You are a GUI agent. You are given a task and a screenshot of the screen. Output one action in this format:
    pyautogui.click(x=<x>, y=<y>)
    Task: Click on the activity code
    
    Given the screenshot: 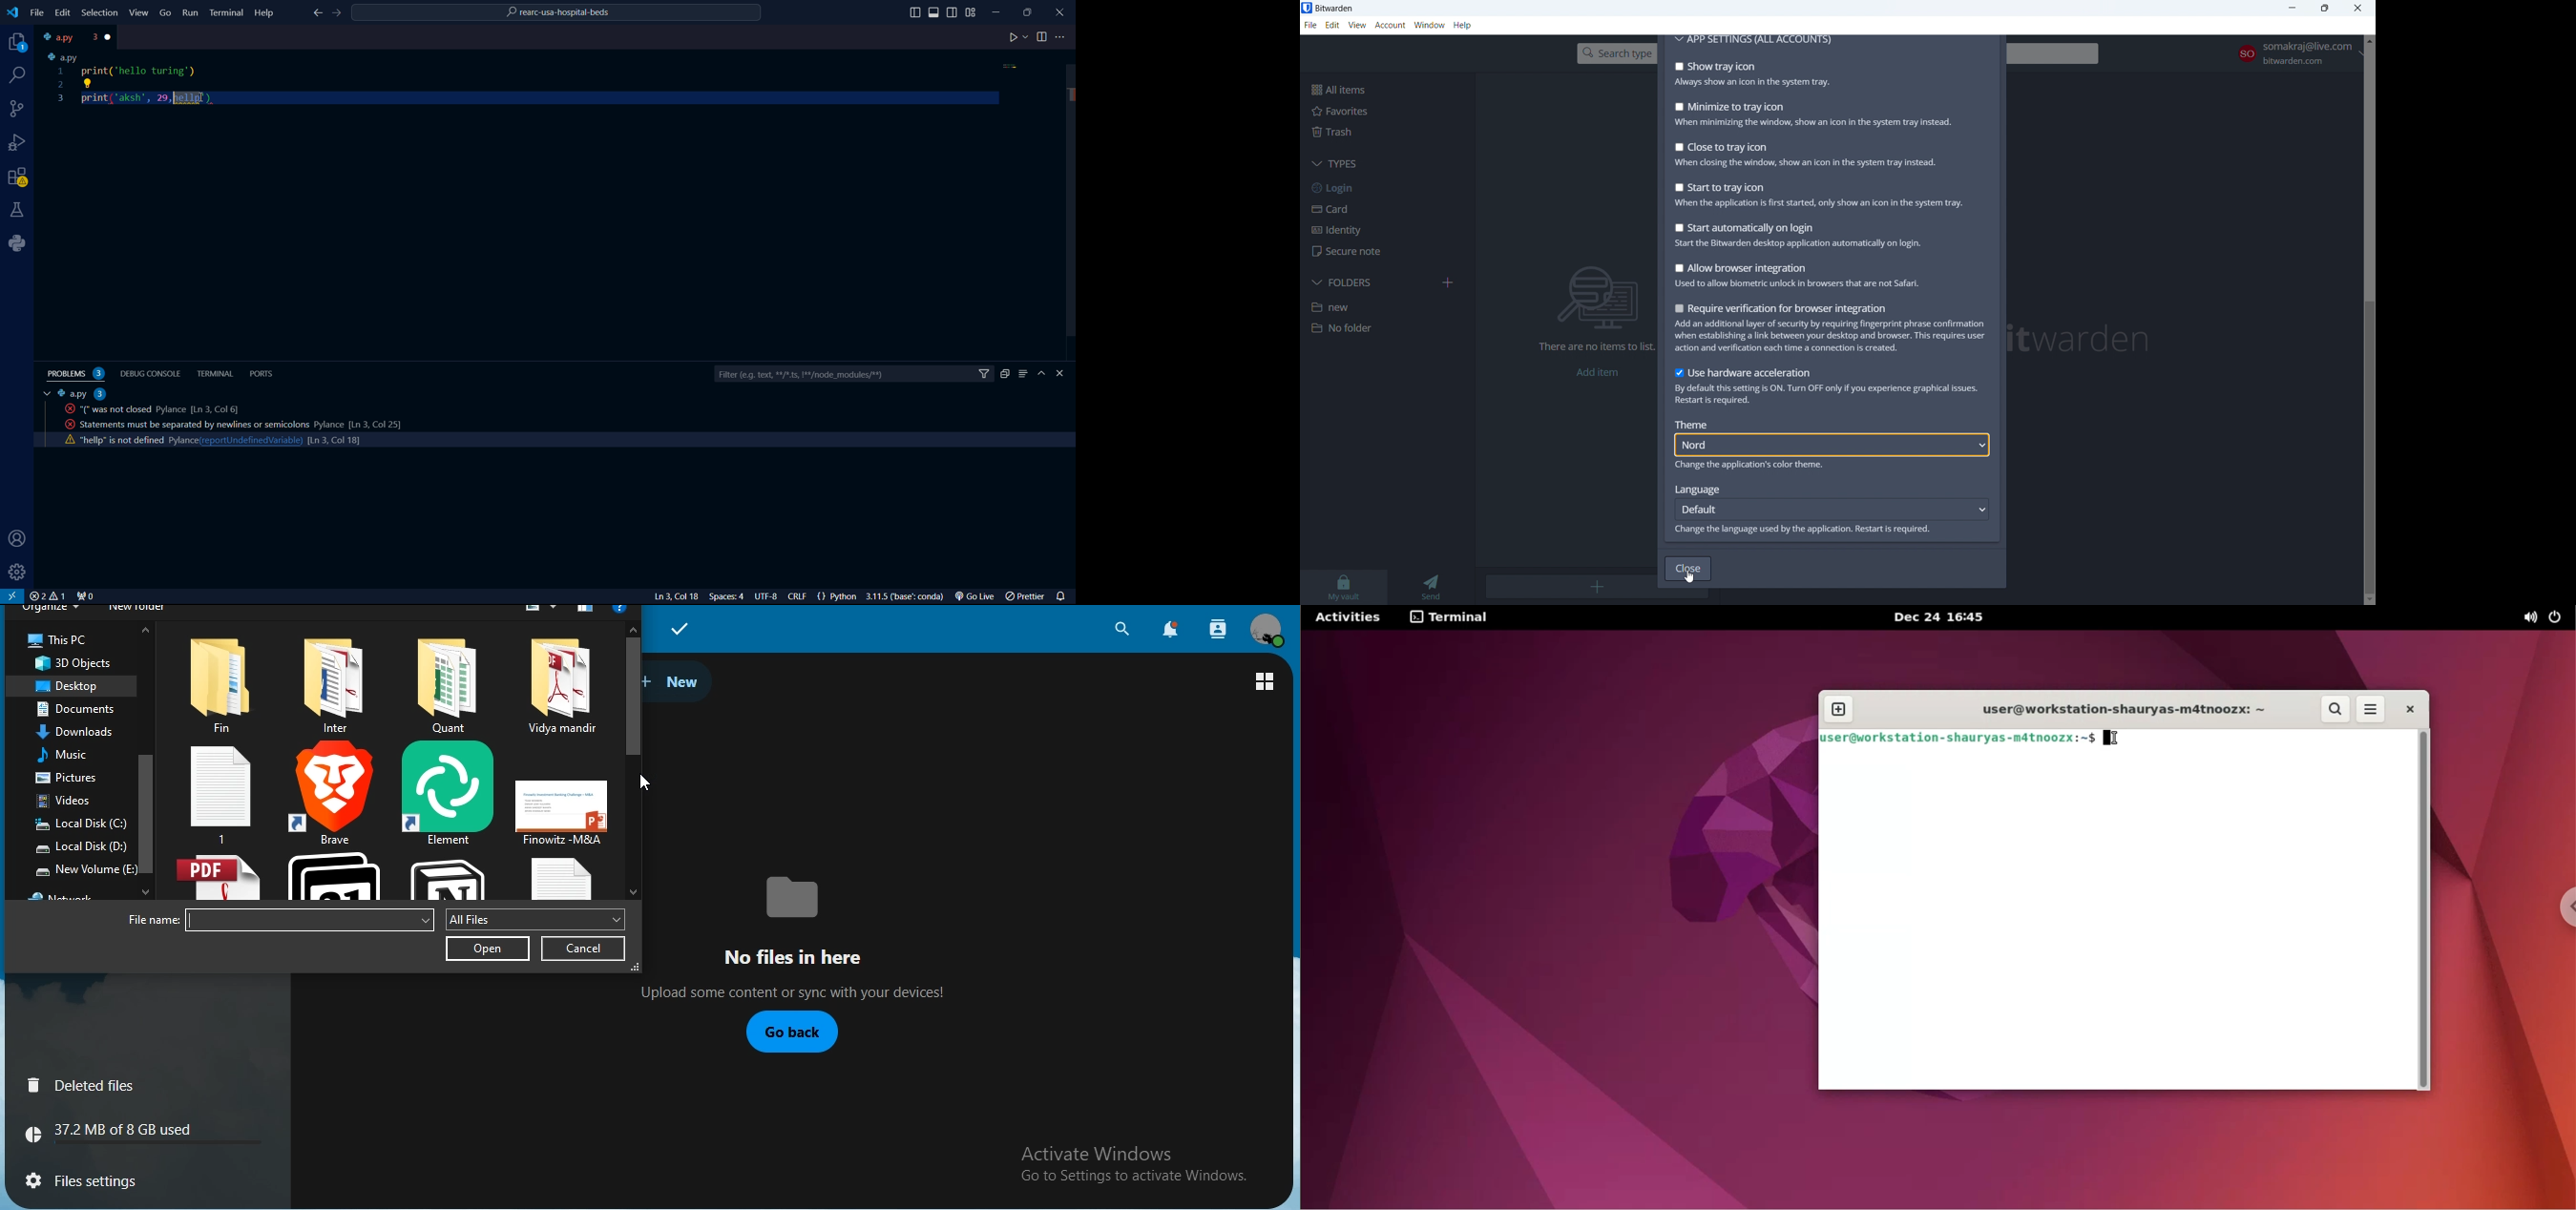 What is the action you would take?
    pyautogui.click(x=226, y=424)
    